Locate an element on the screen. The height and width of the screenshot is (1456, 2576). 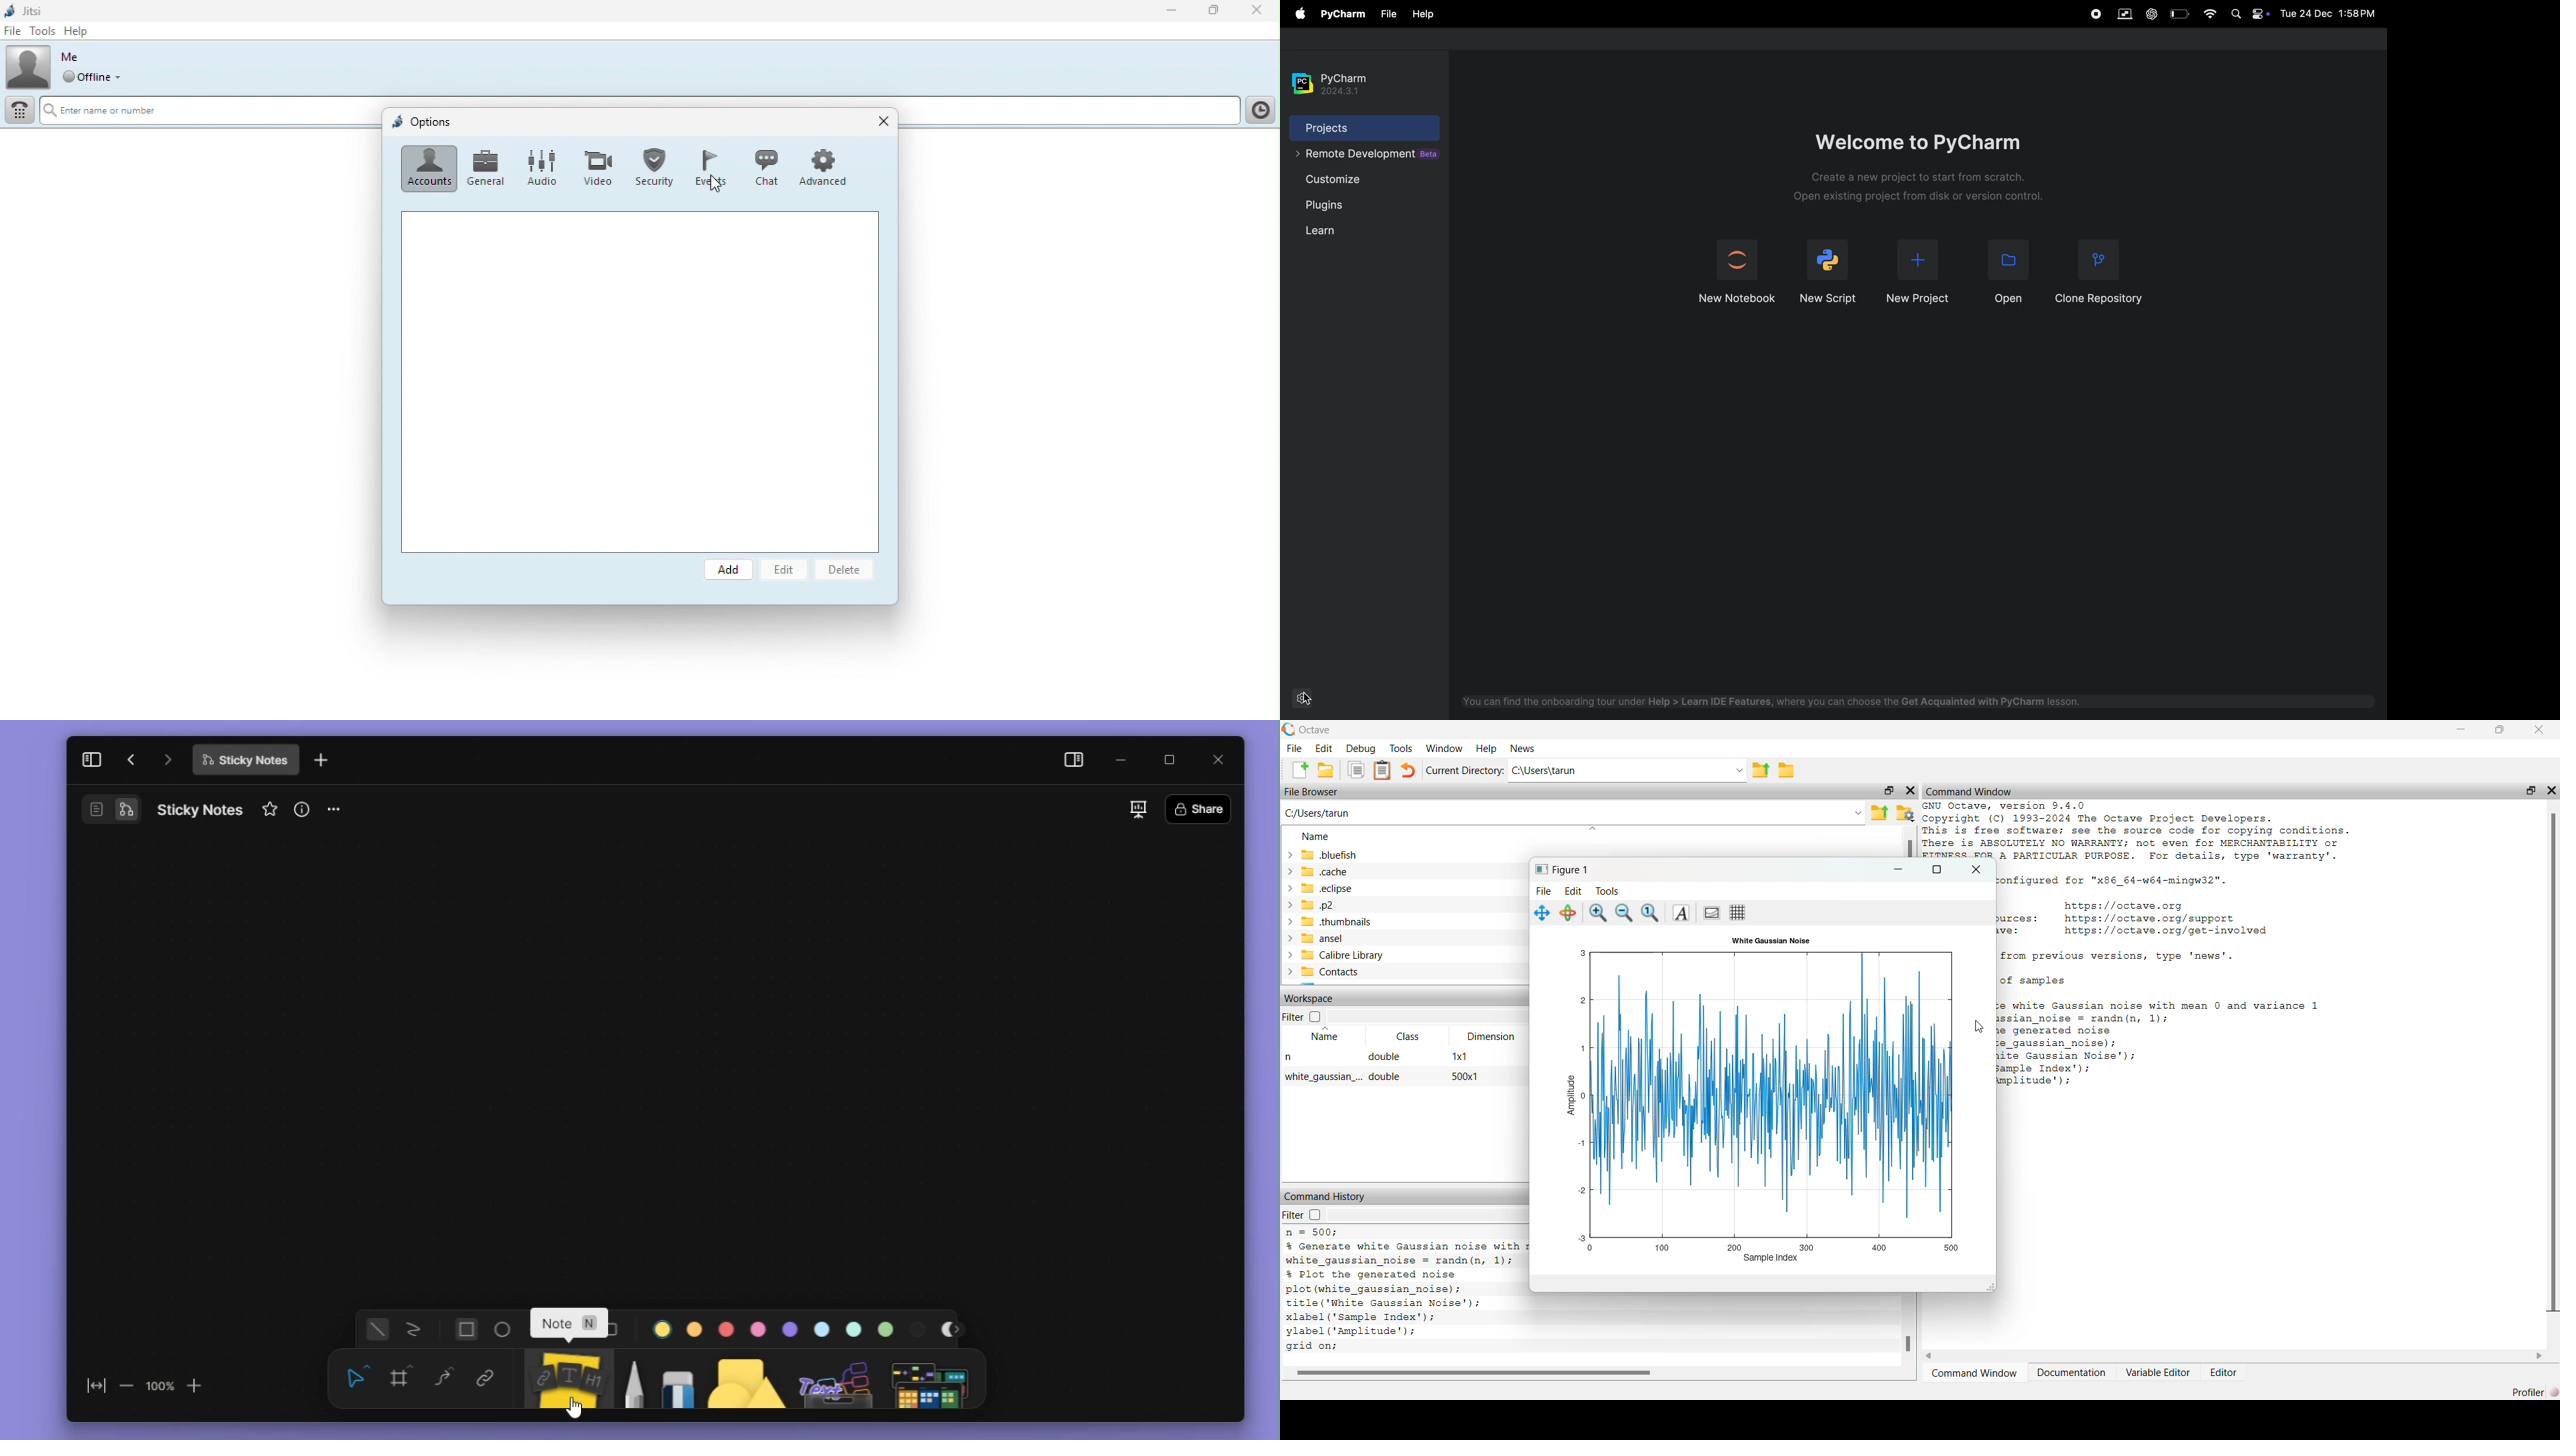
Workspace is located at coordinates (1311, 1000).